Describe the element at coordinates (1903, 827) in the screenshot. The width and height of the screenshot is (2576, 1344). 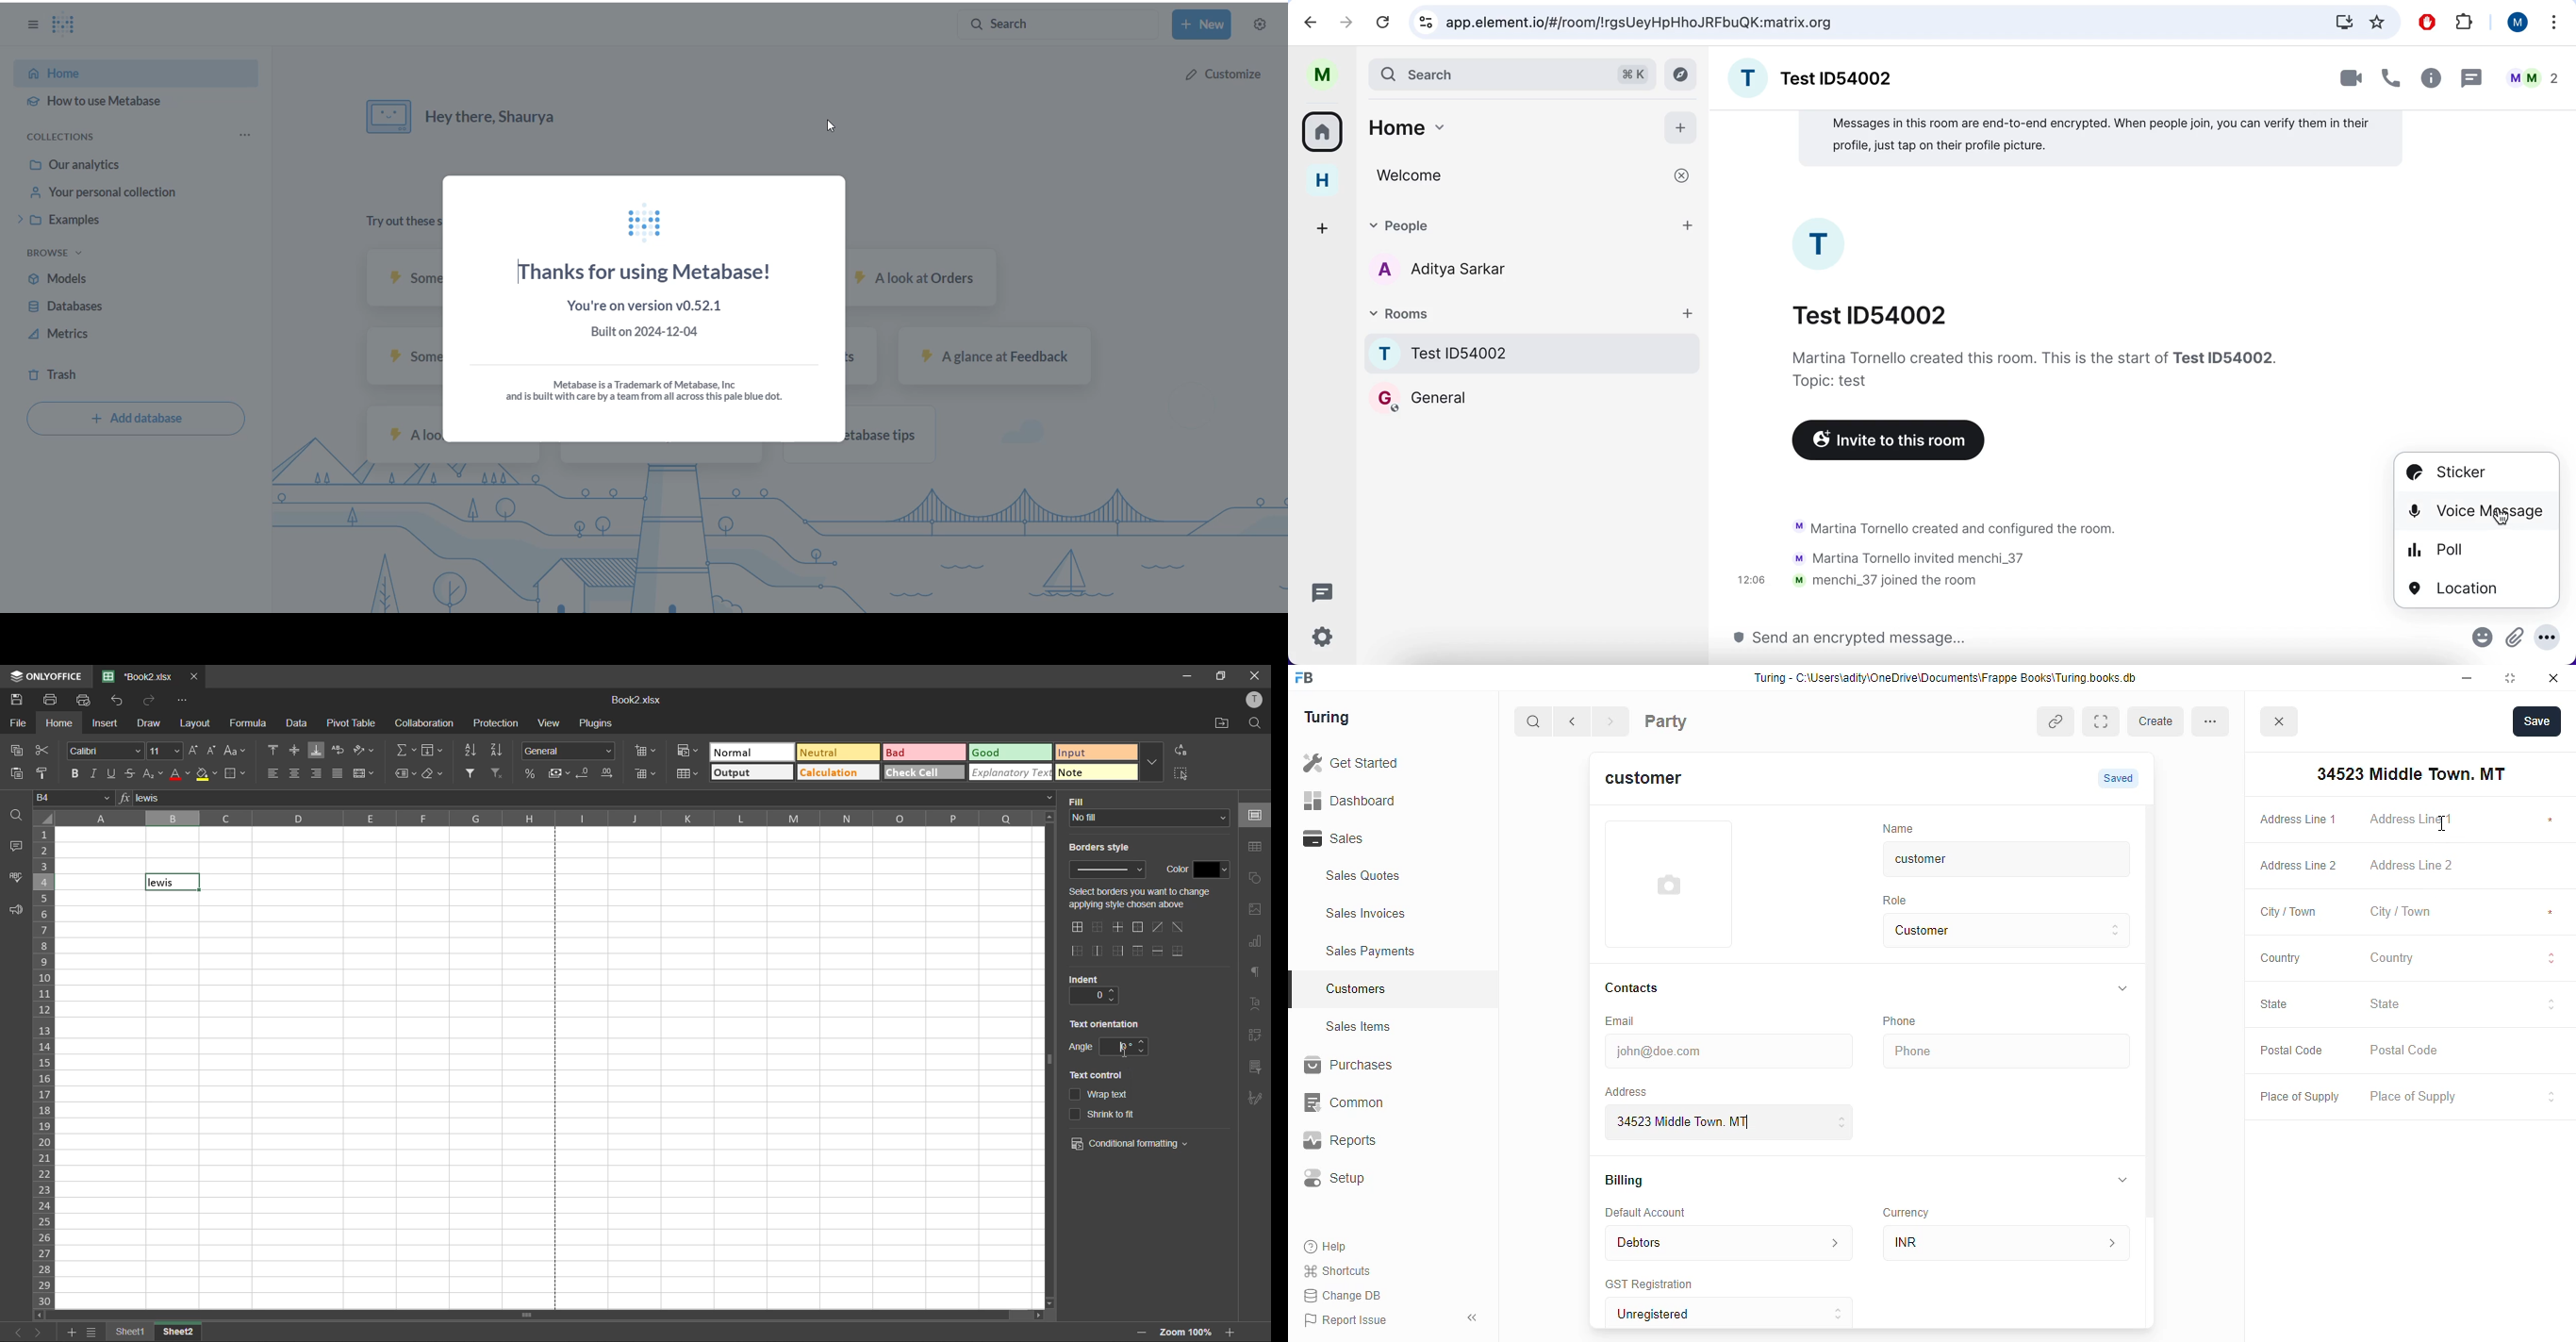
I see `‘Name` at that location.